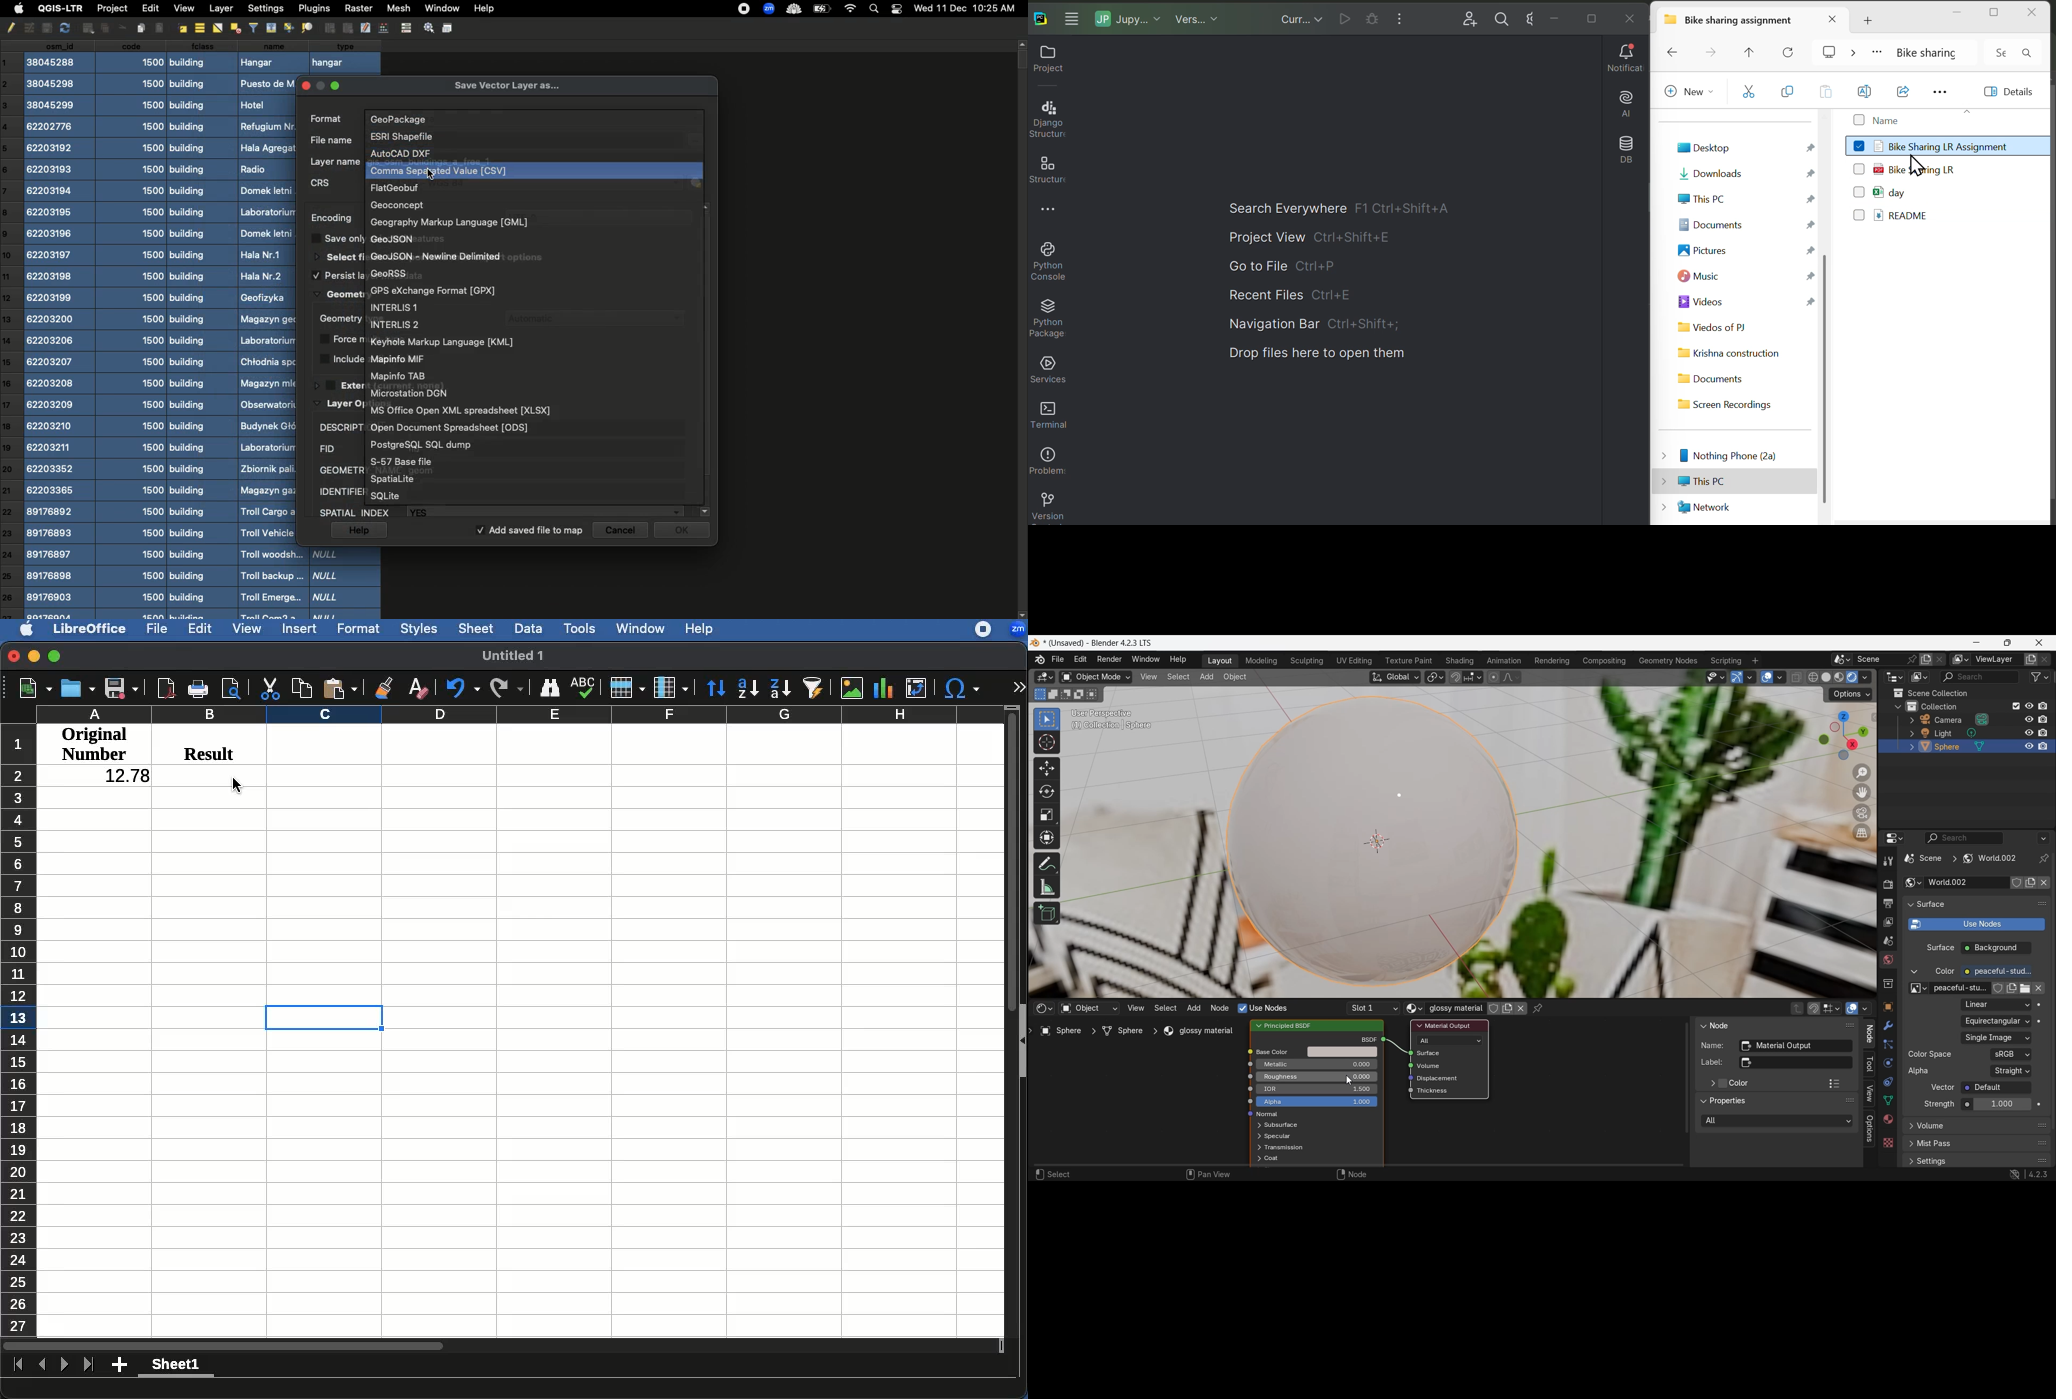 This screenshot has height=1400, width=2072. Describe the element at coordinates (1430, 1066) in the screenshot. I see `Volume` at that location.